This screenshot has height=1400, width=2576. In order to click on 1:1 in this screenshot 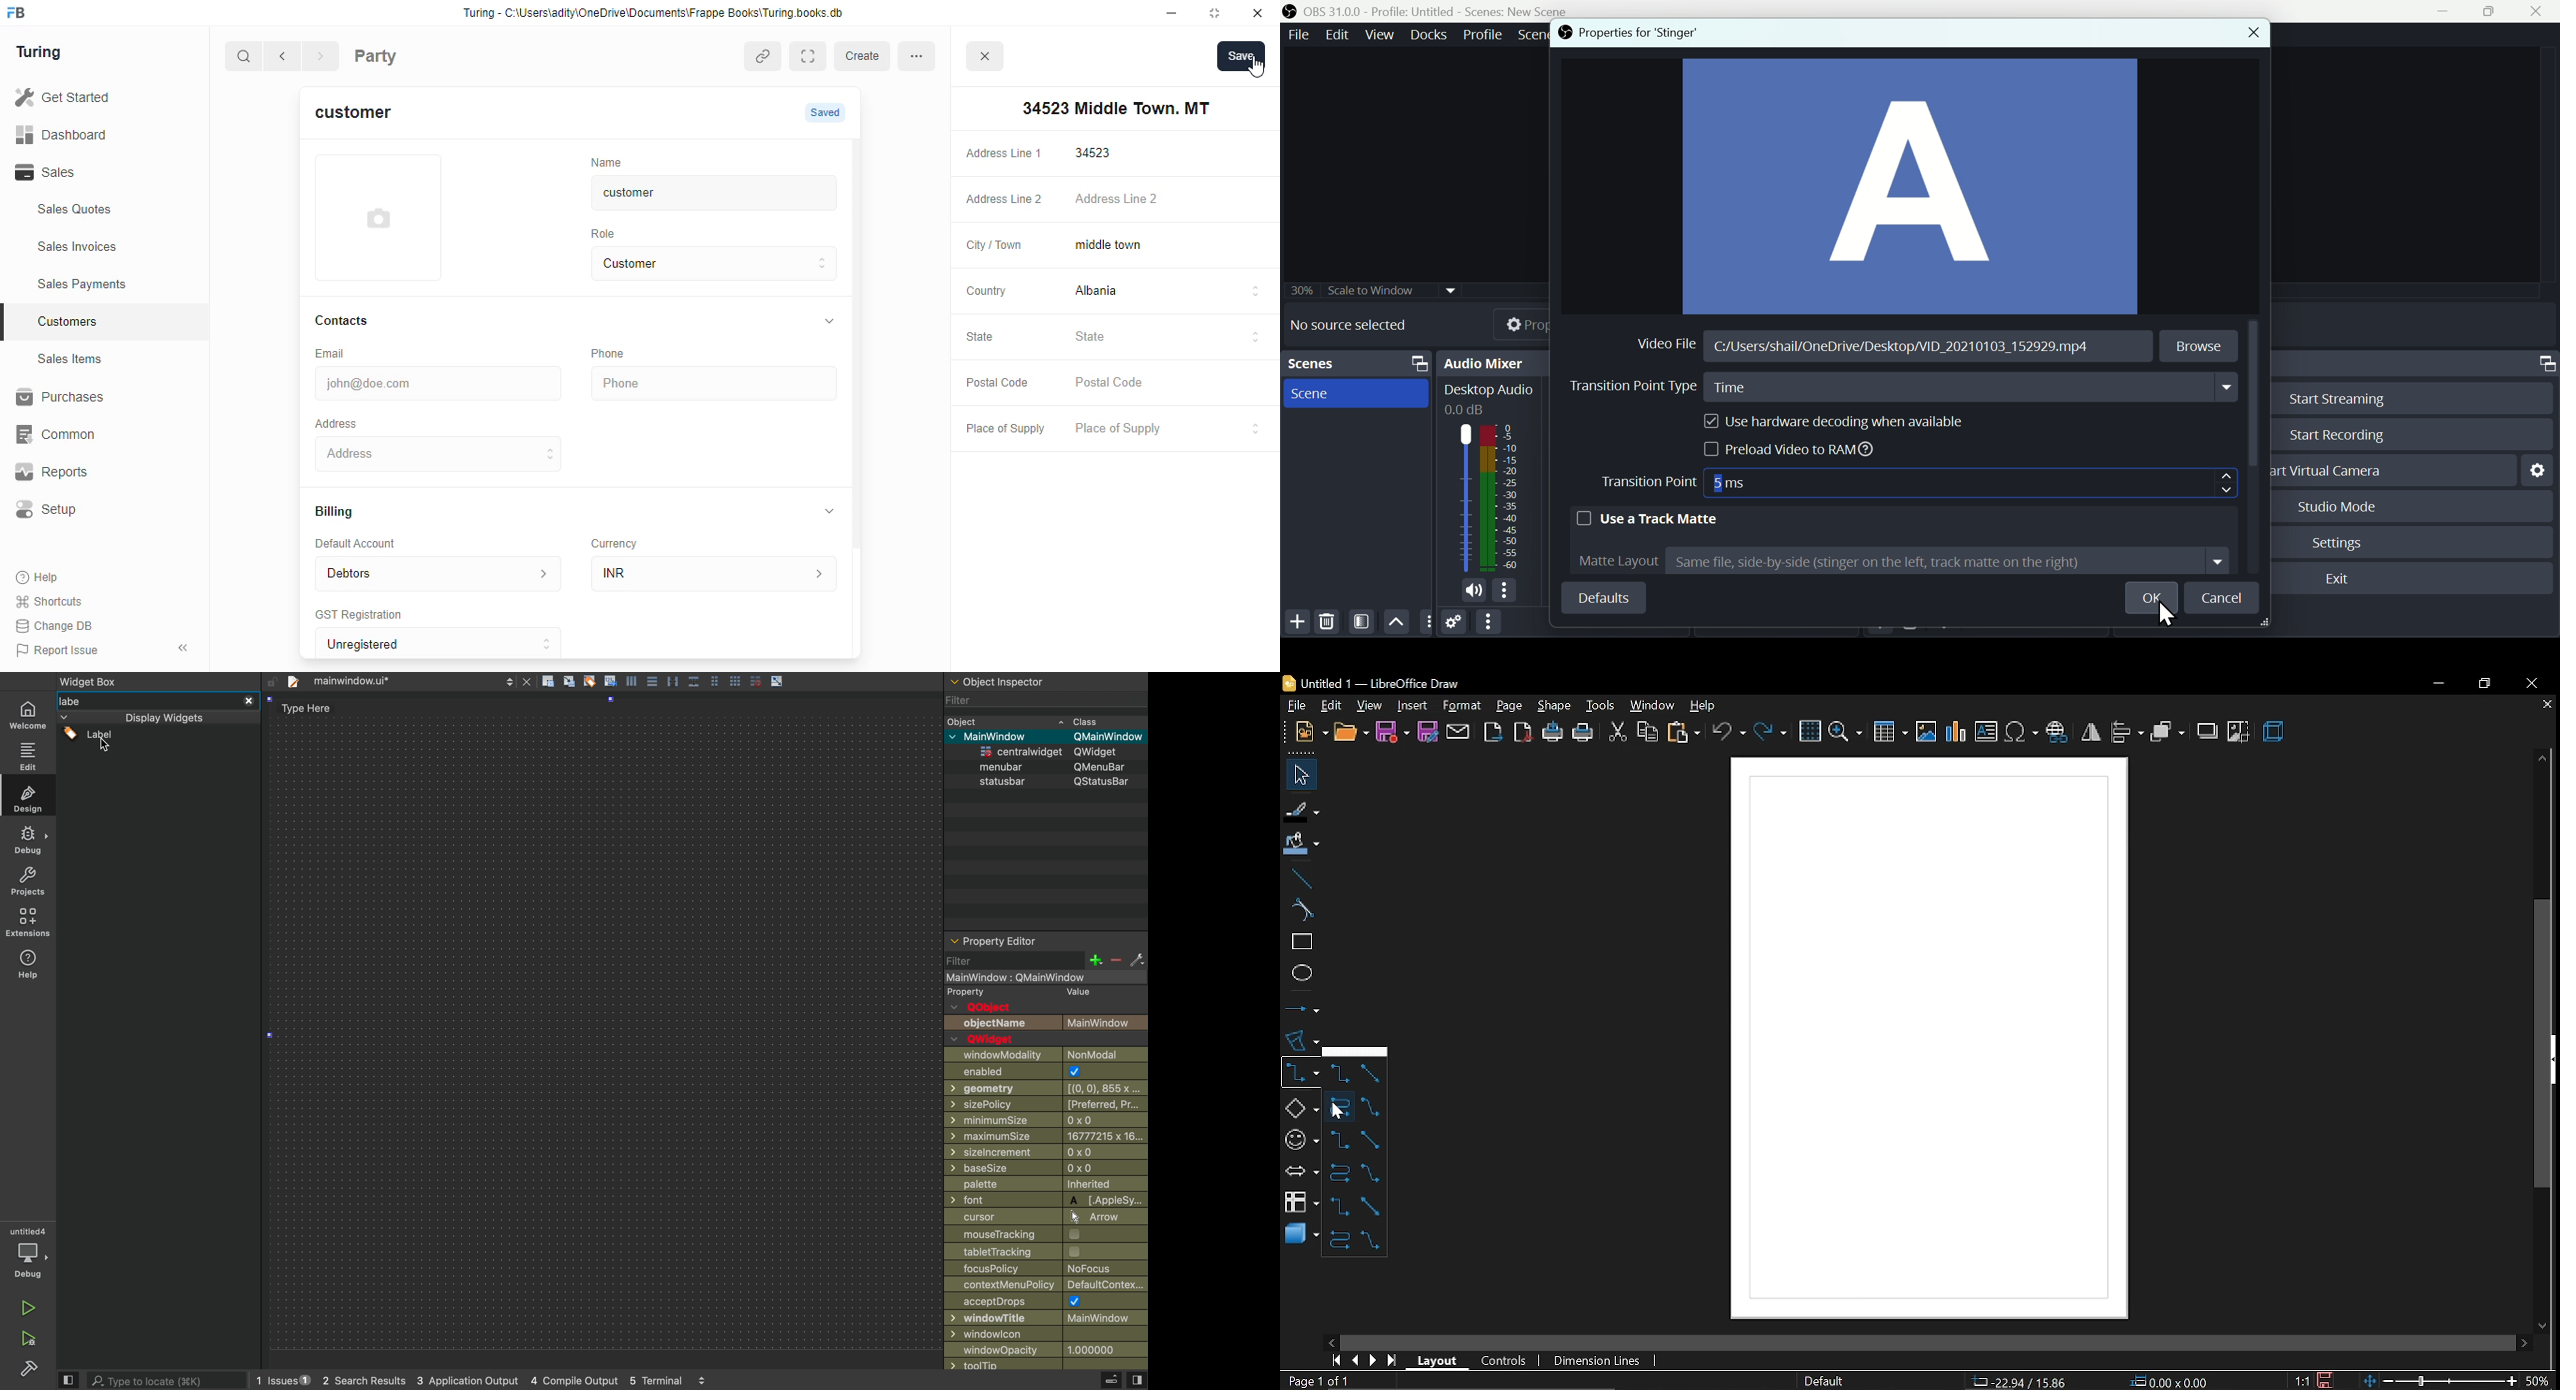, I will do `click(2304, 1381)`.